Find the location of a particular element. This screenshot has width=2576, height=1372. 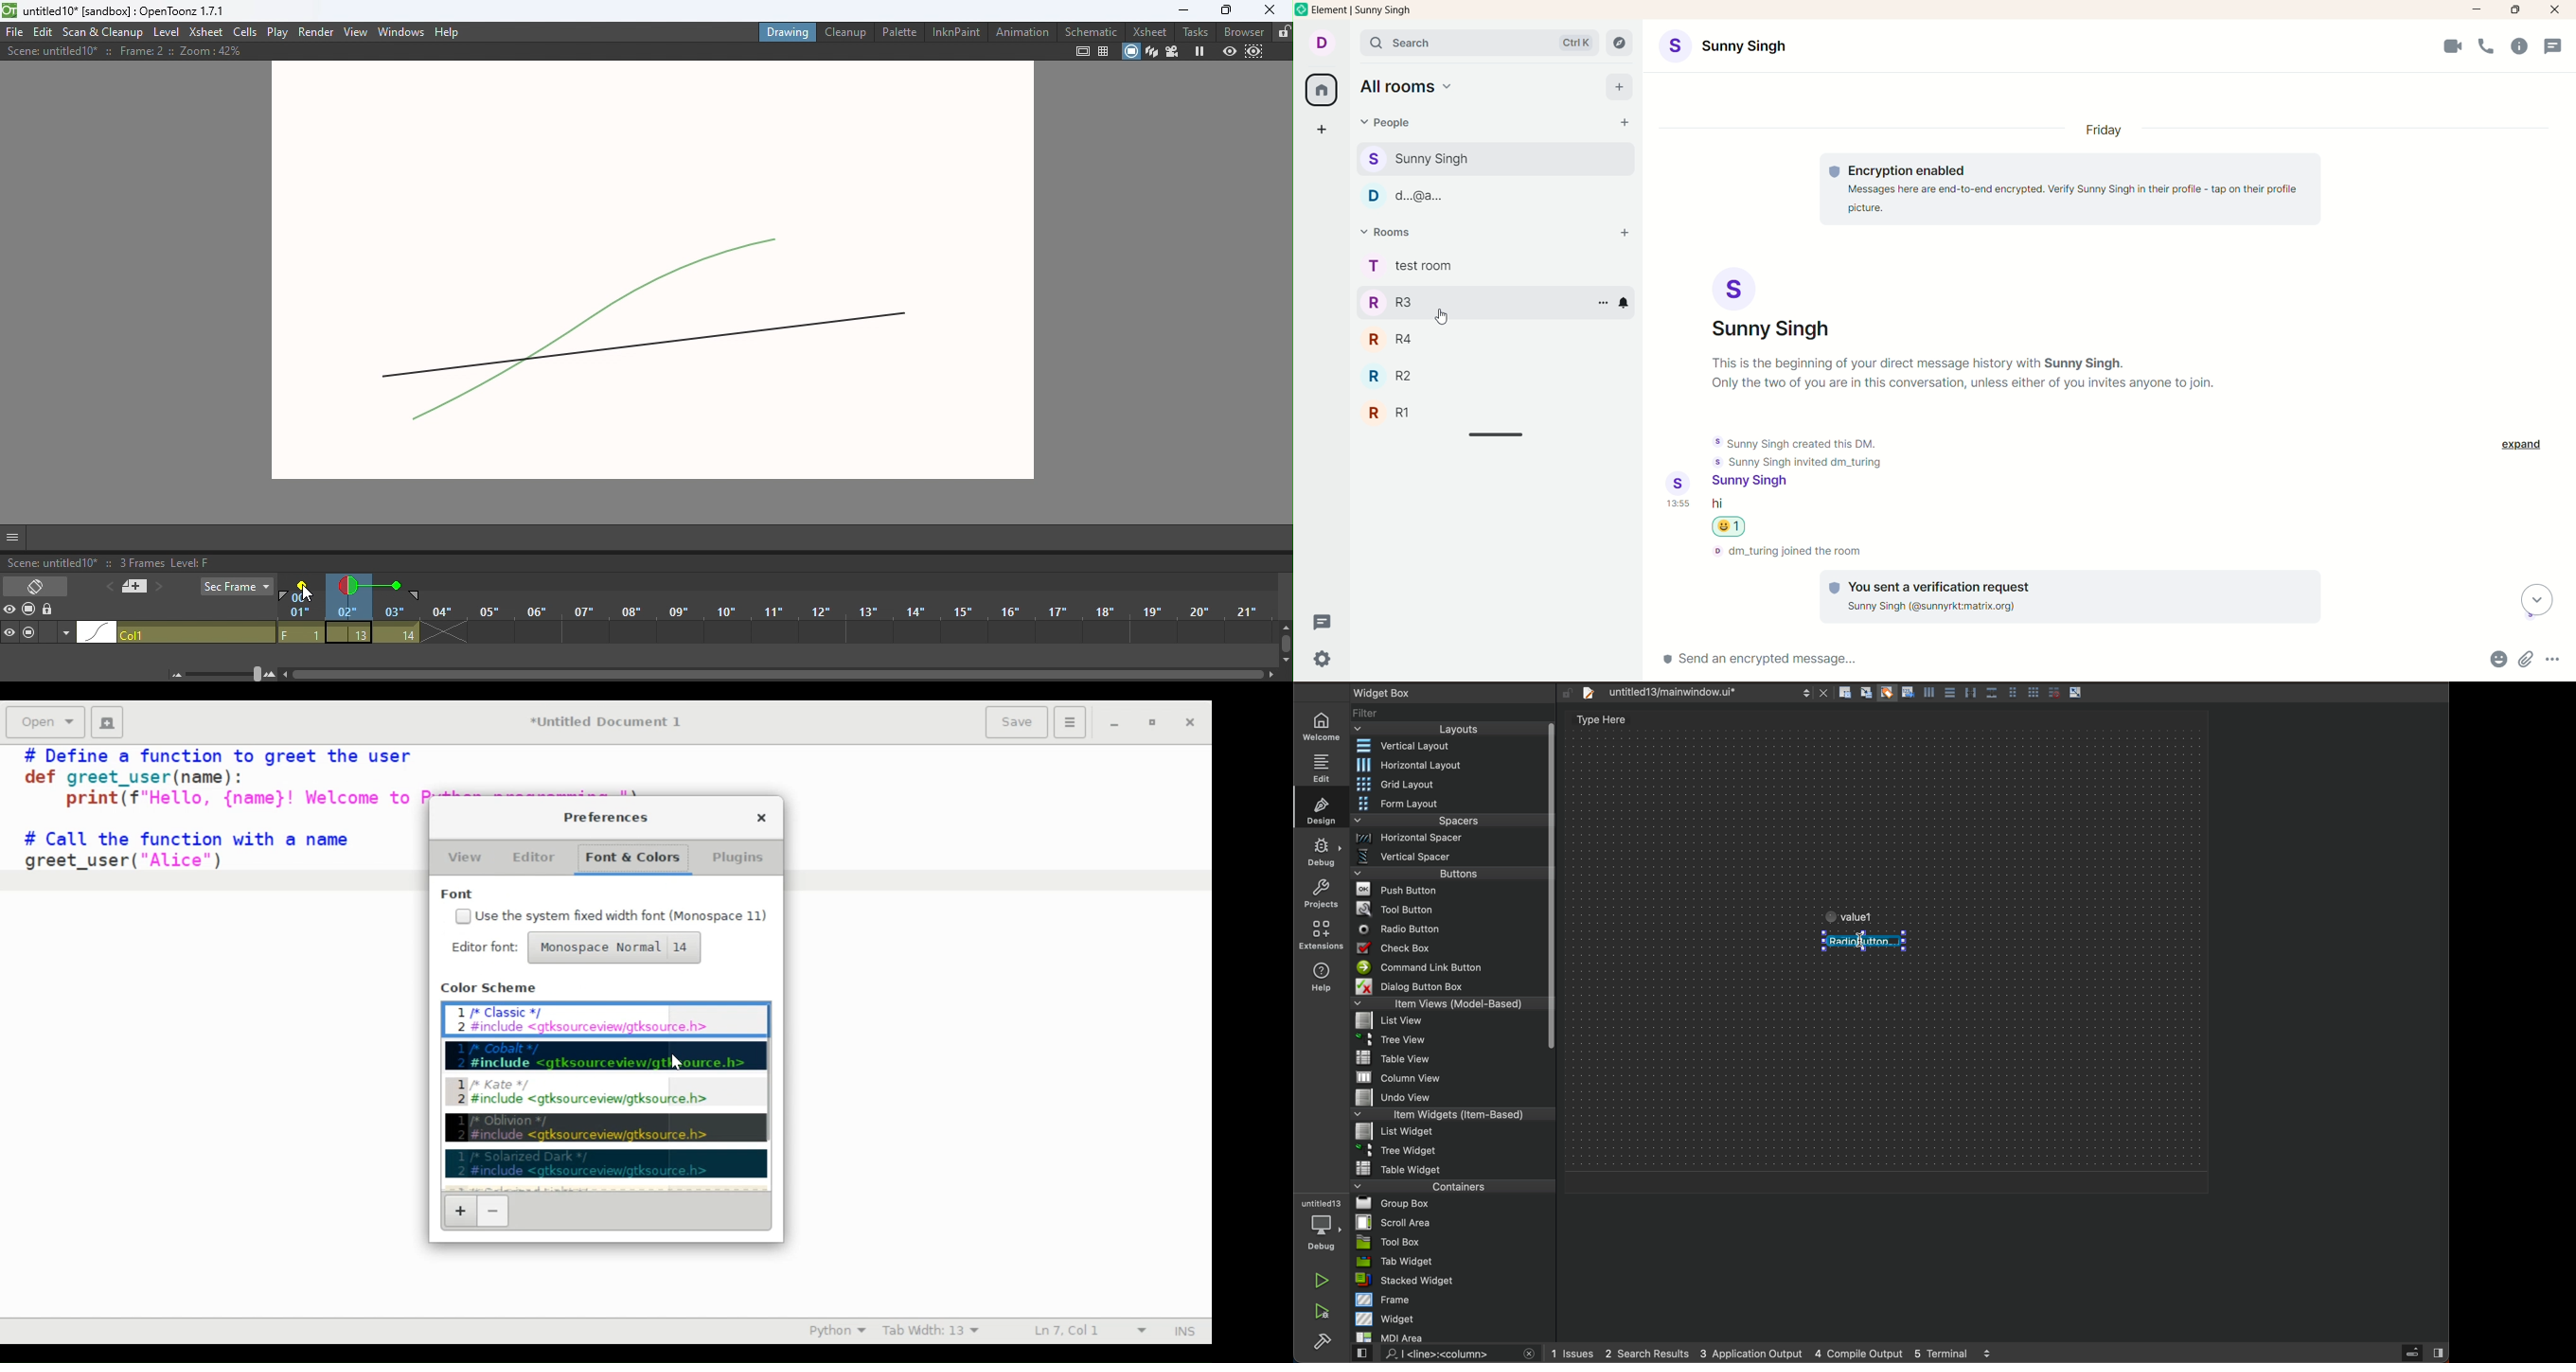

people is located at coordinates (1436, 157).